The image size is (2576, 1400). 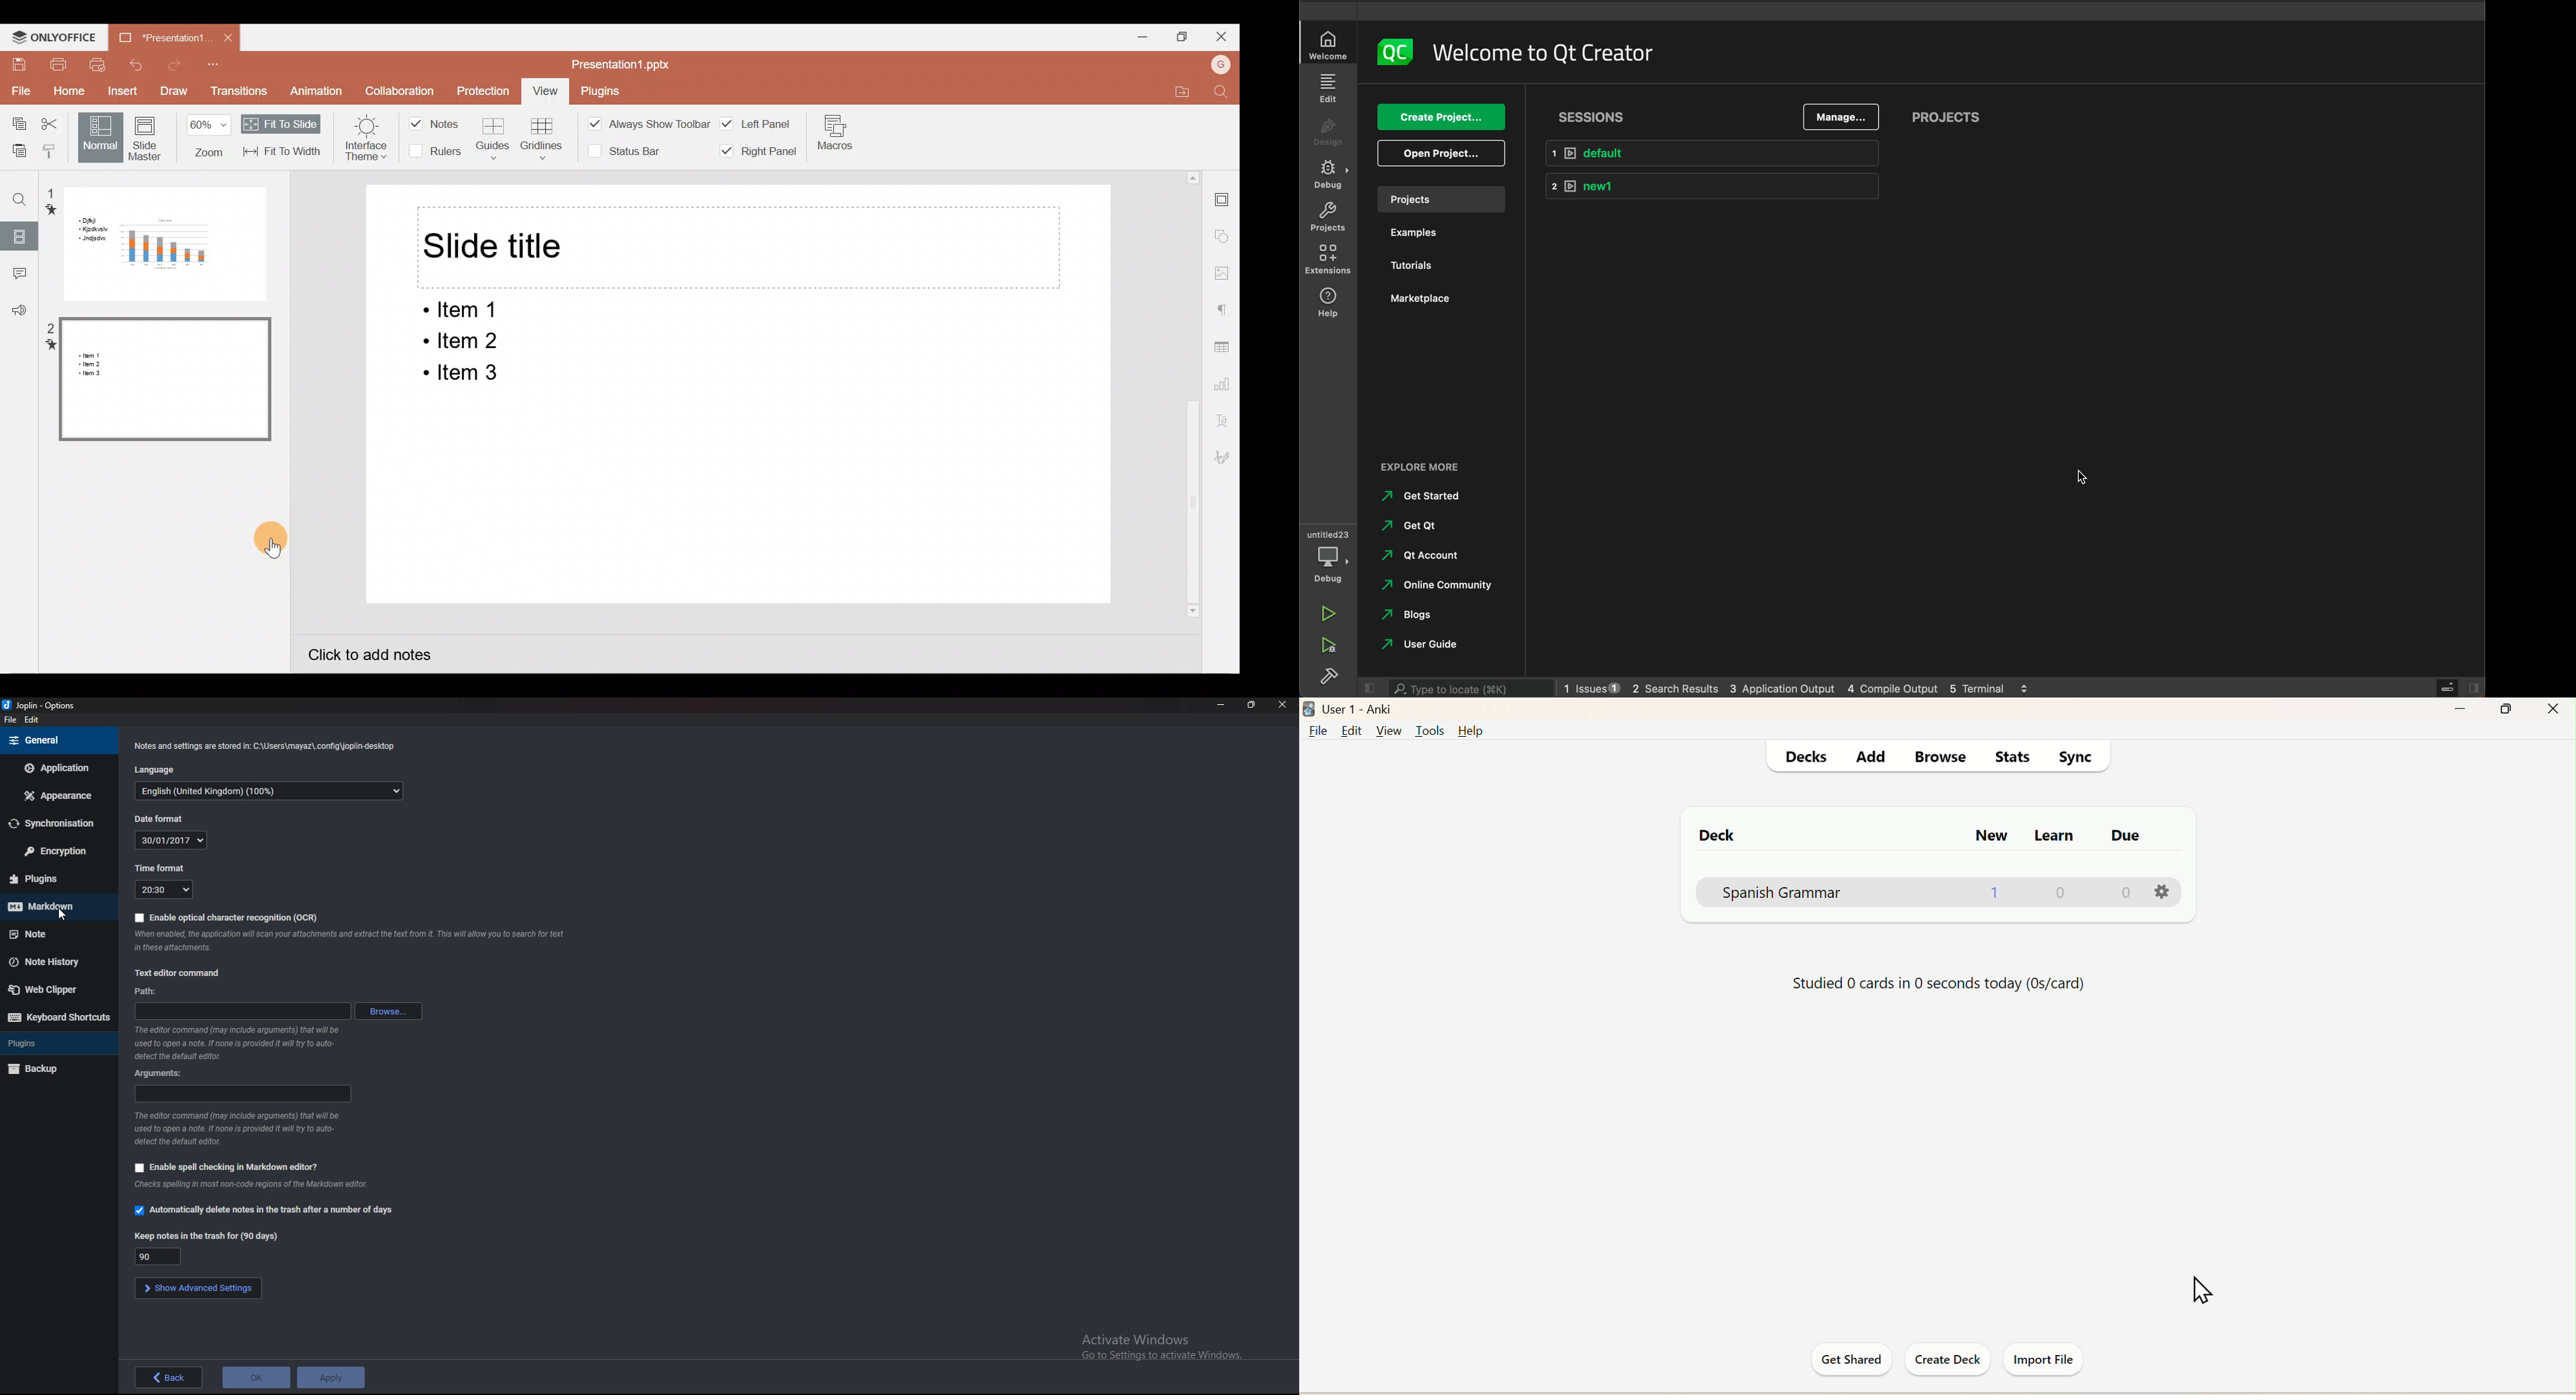 I want to click on Plugins, so click(x=57, y=1044).